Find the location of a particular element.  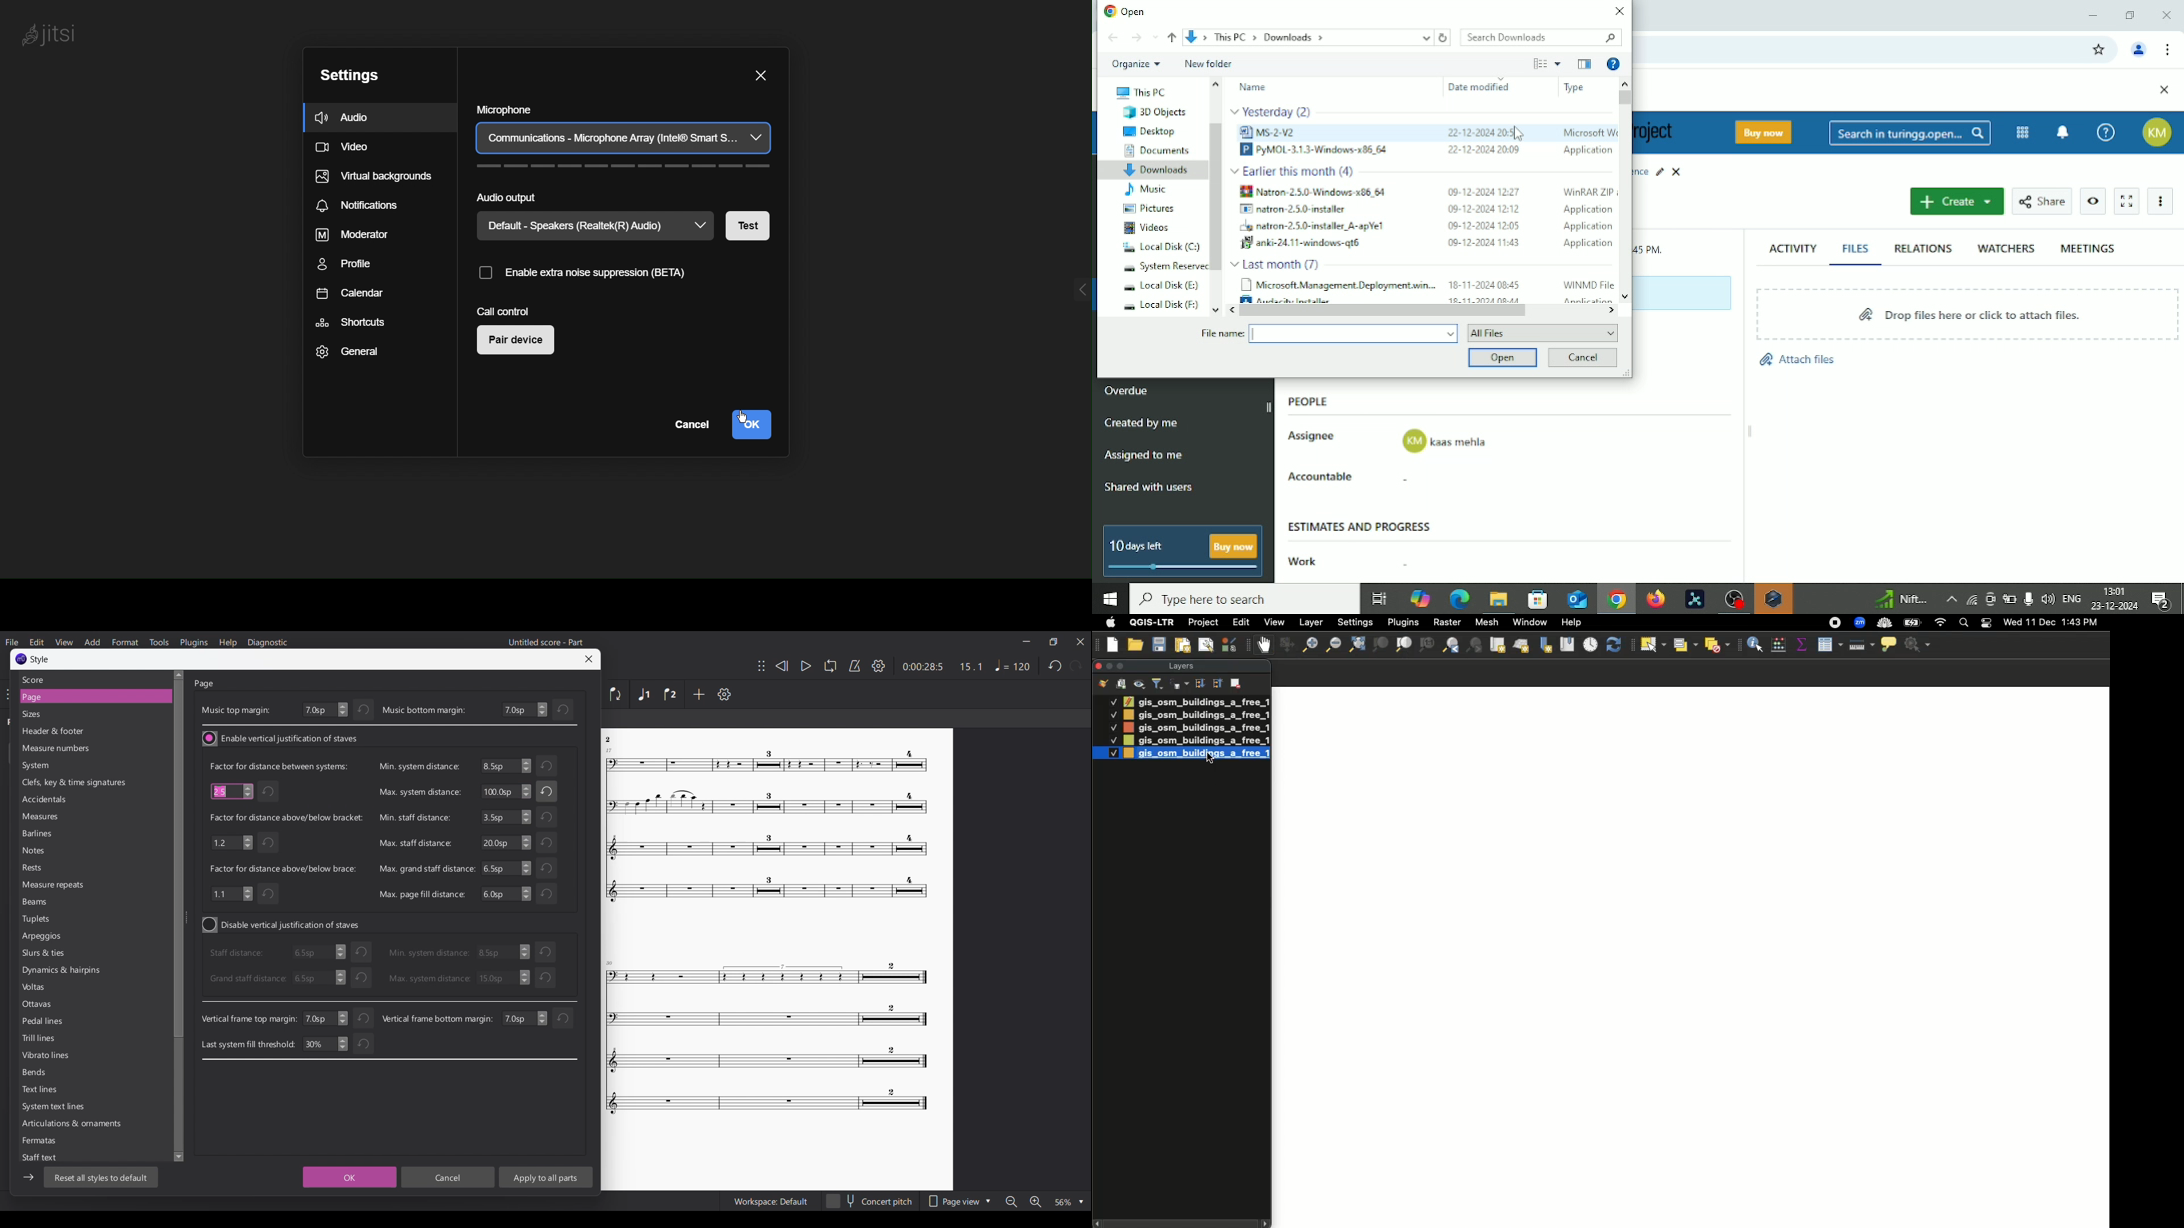

1.2 is located at coordinates (231, 841).